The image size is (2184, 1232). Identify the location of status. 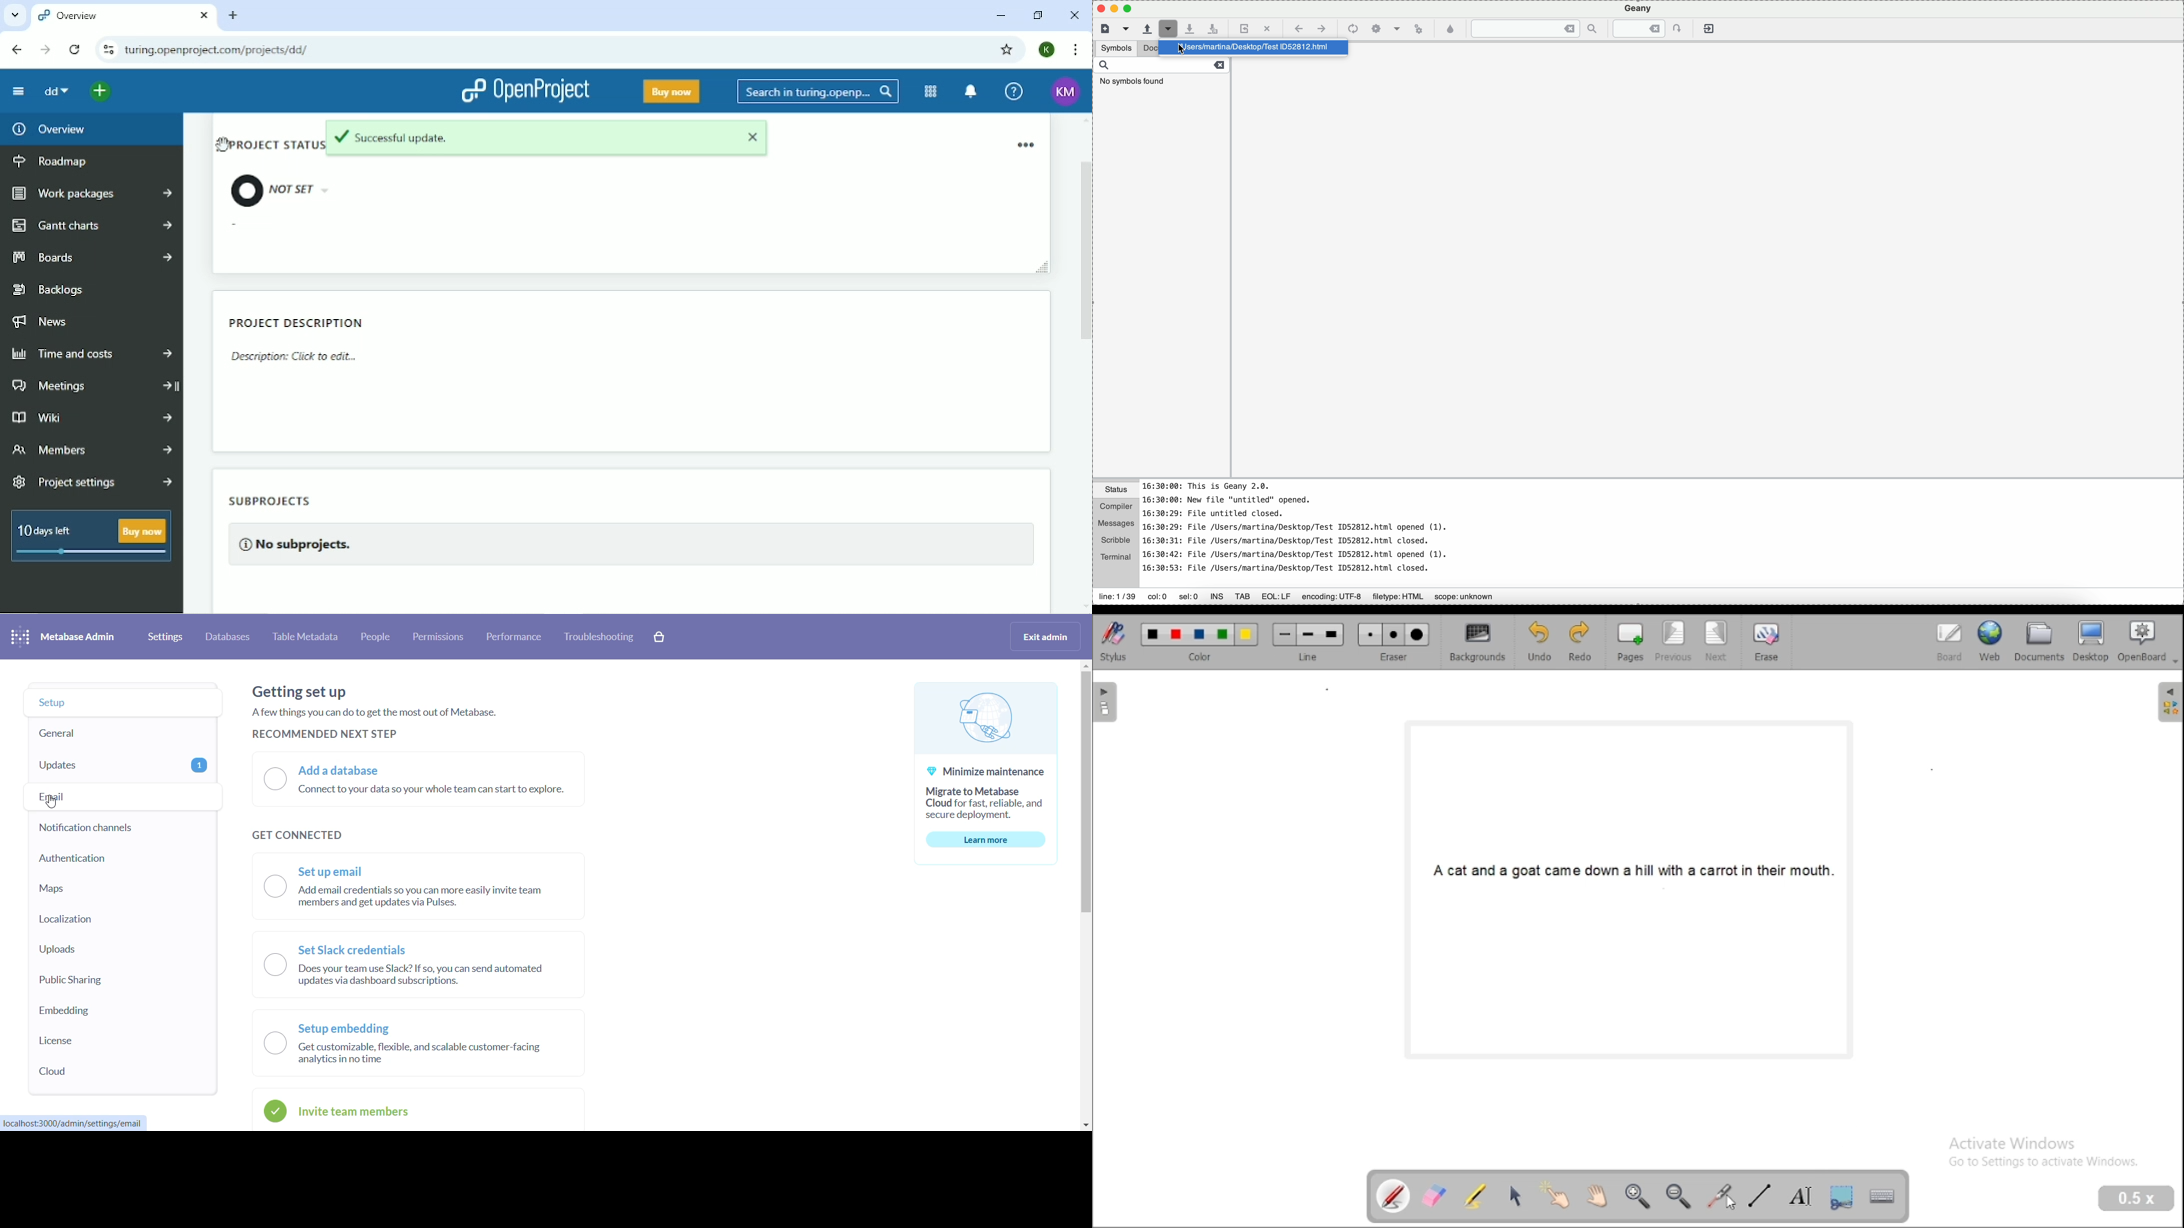
(1116, 491).